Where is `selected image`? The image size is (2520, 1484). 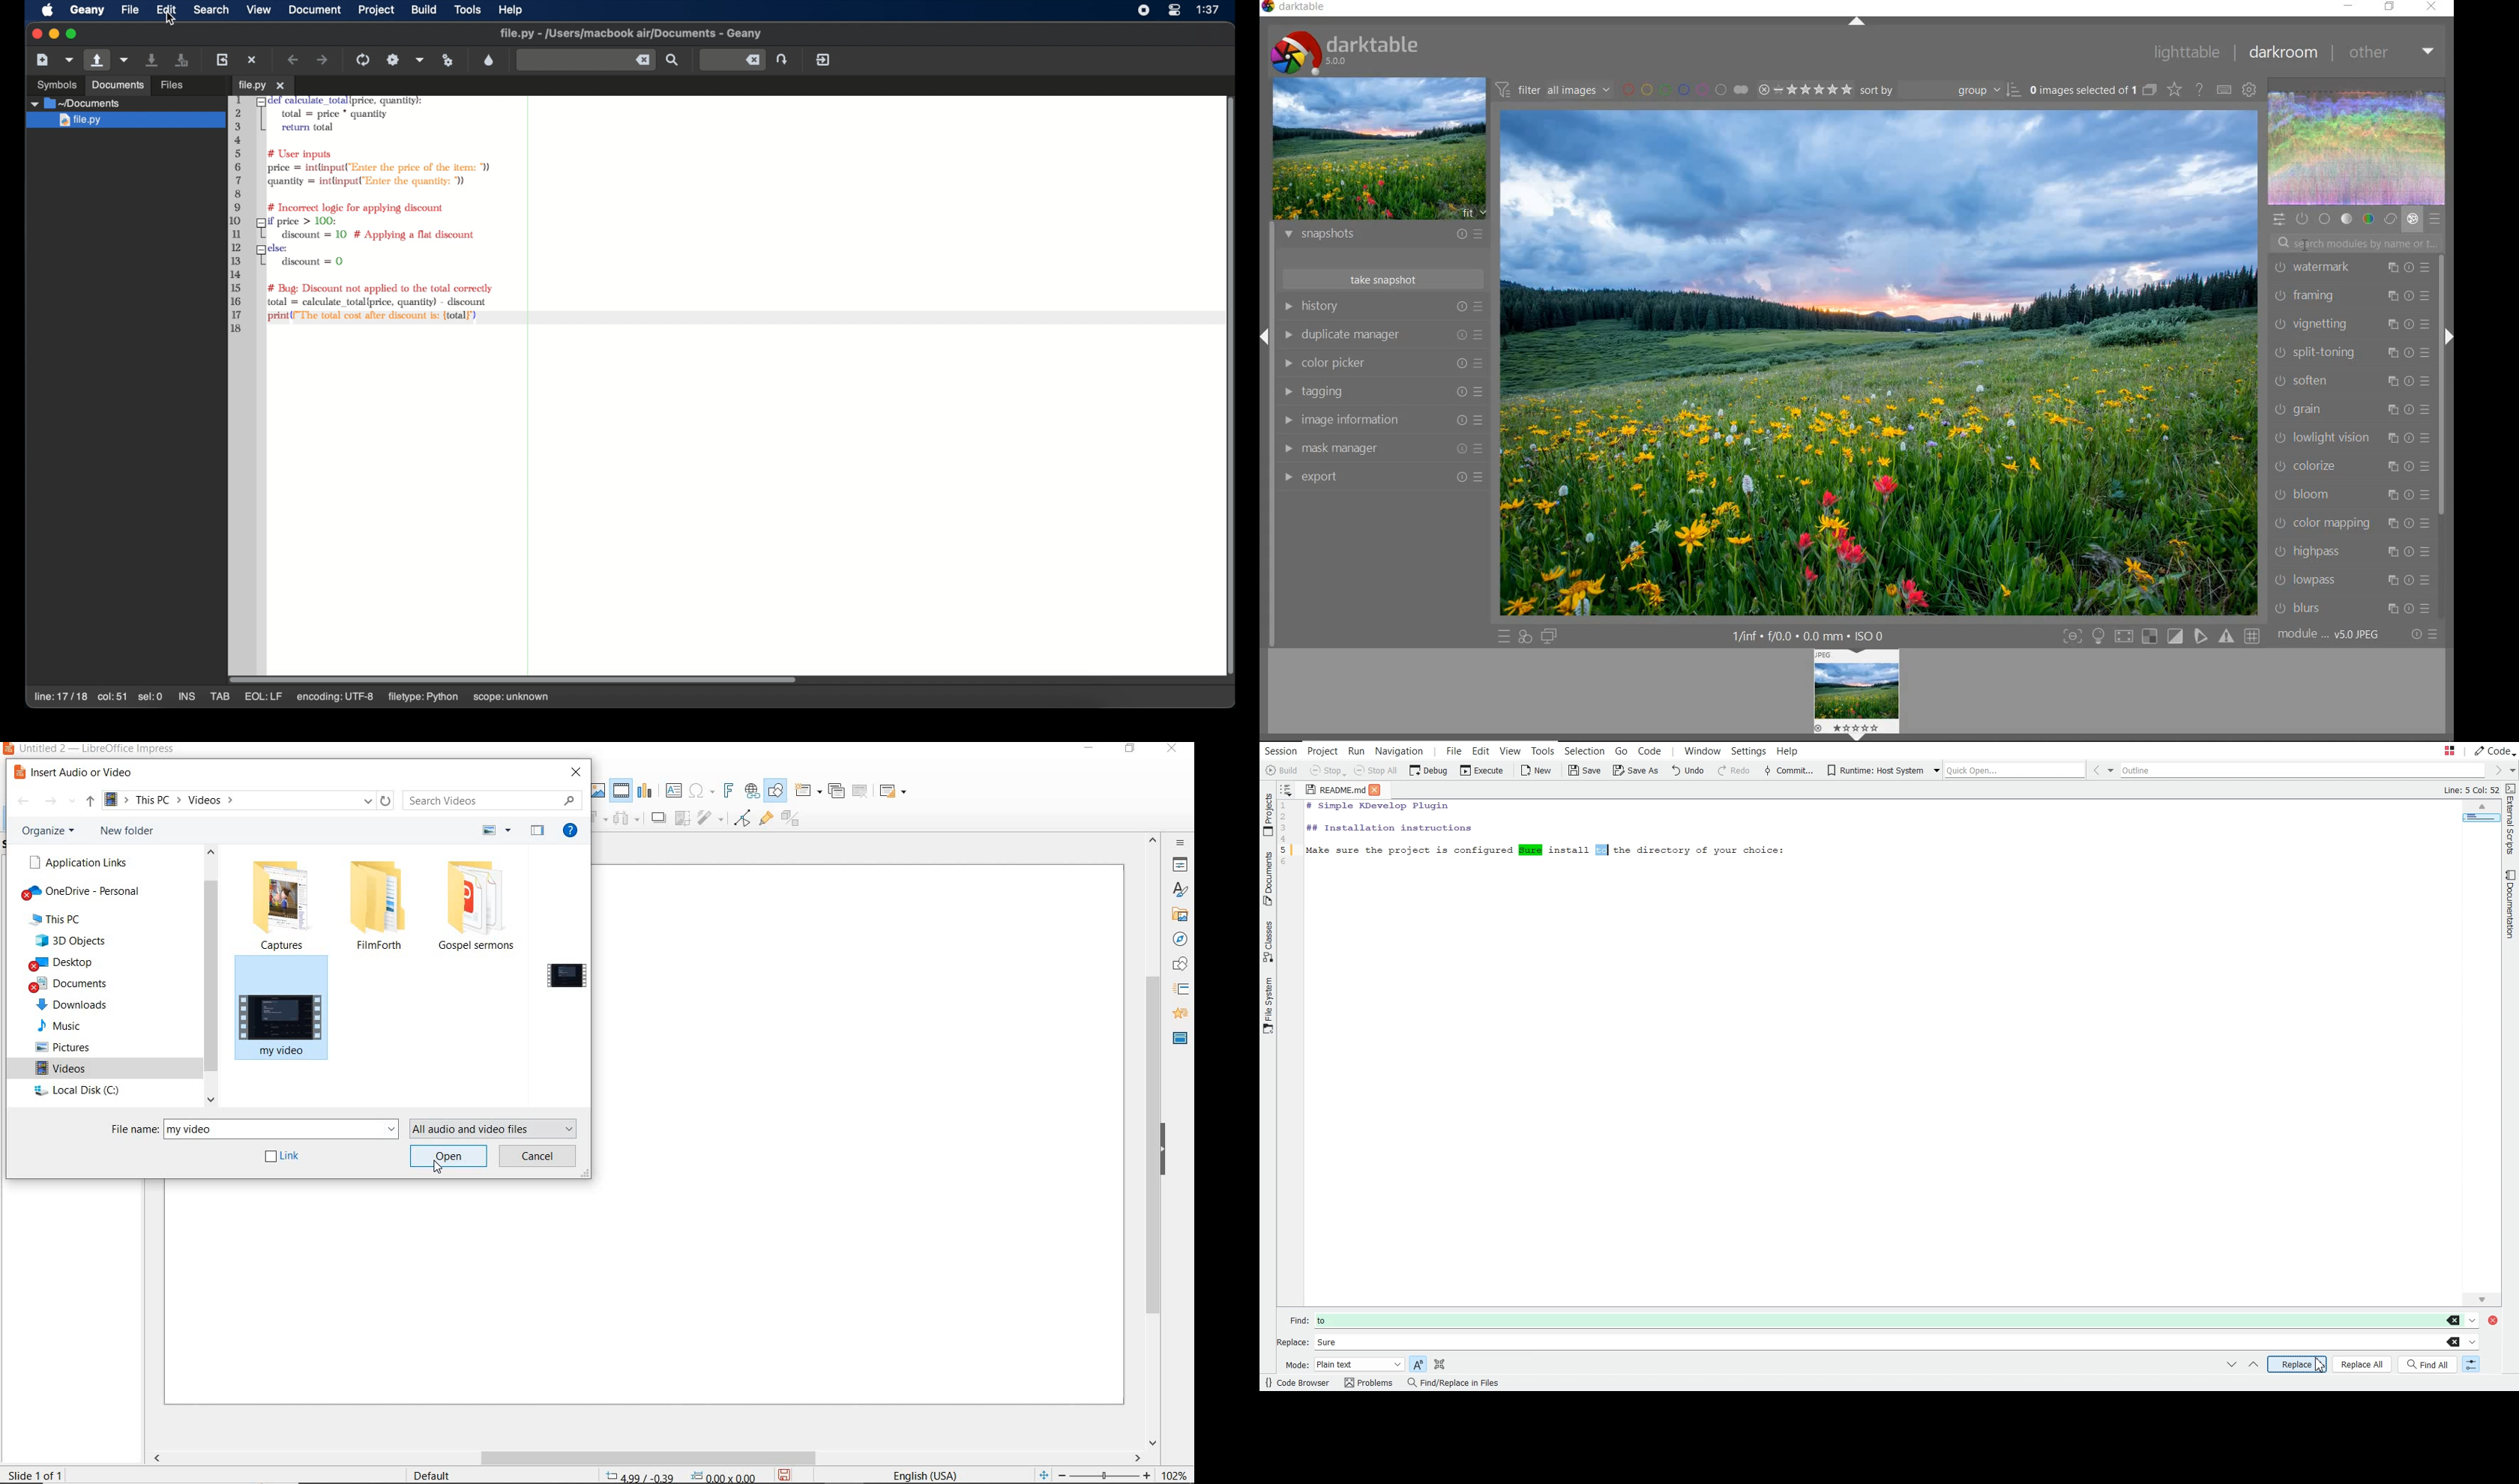
selected image is located at coordinates (1879, 363).